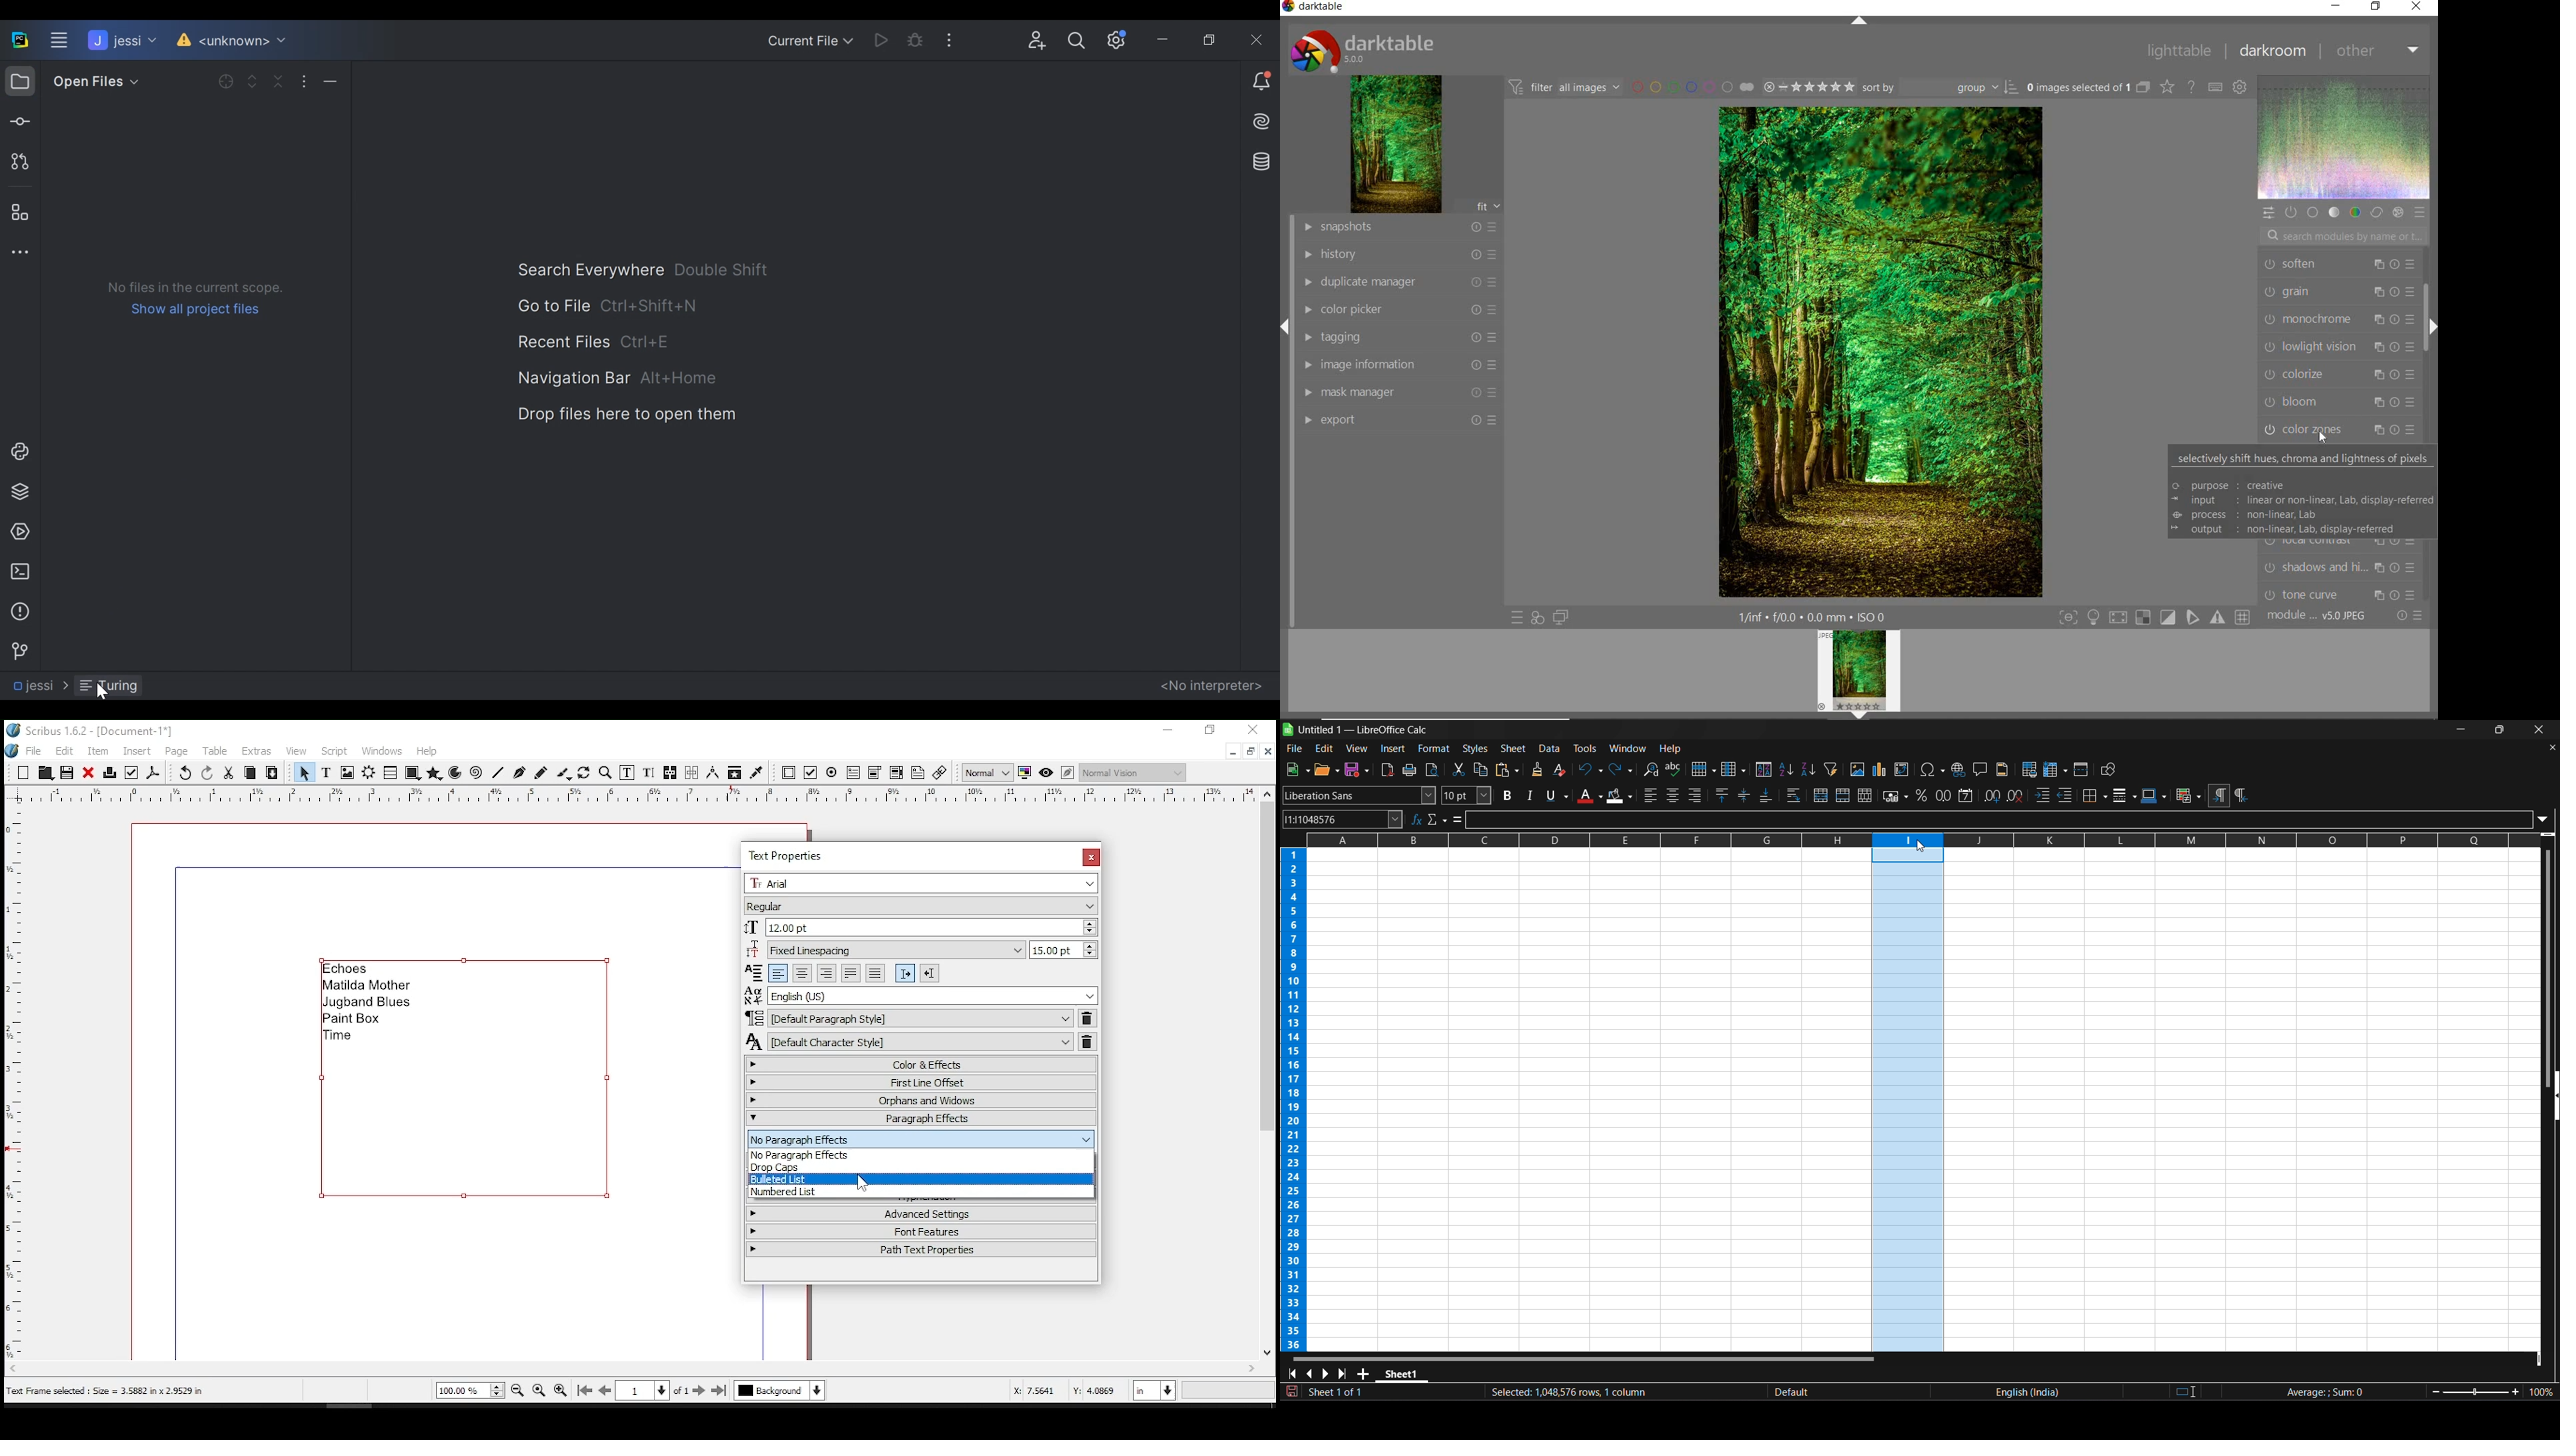  Describe the element at coordinates (1363, 729) in the screenshot. I see `title` at that location.